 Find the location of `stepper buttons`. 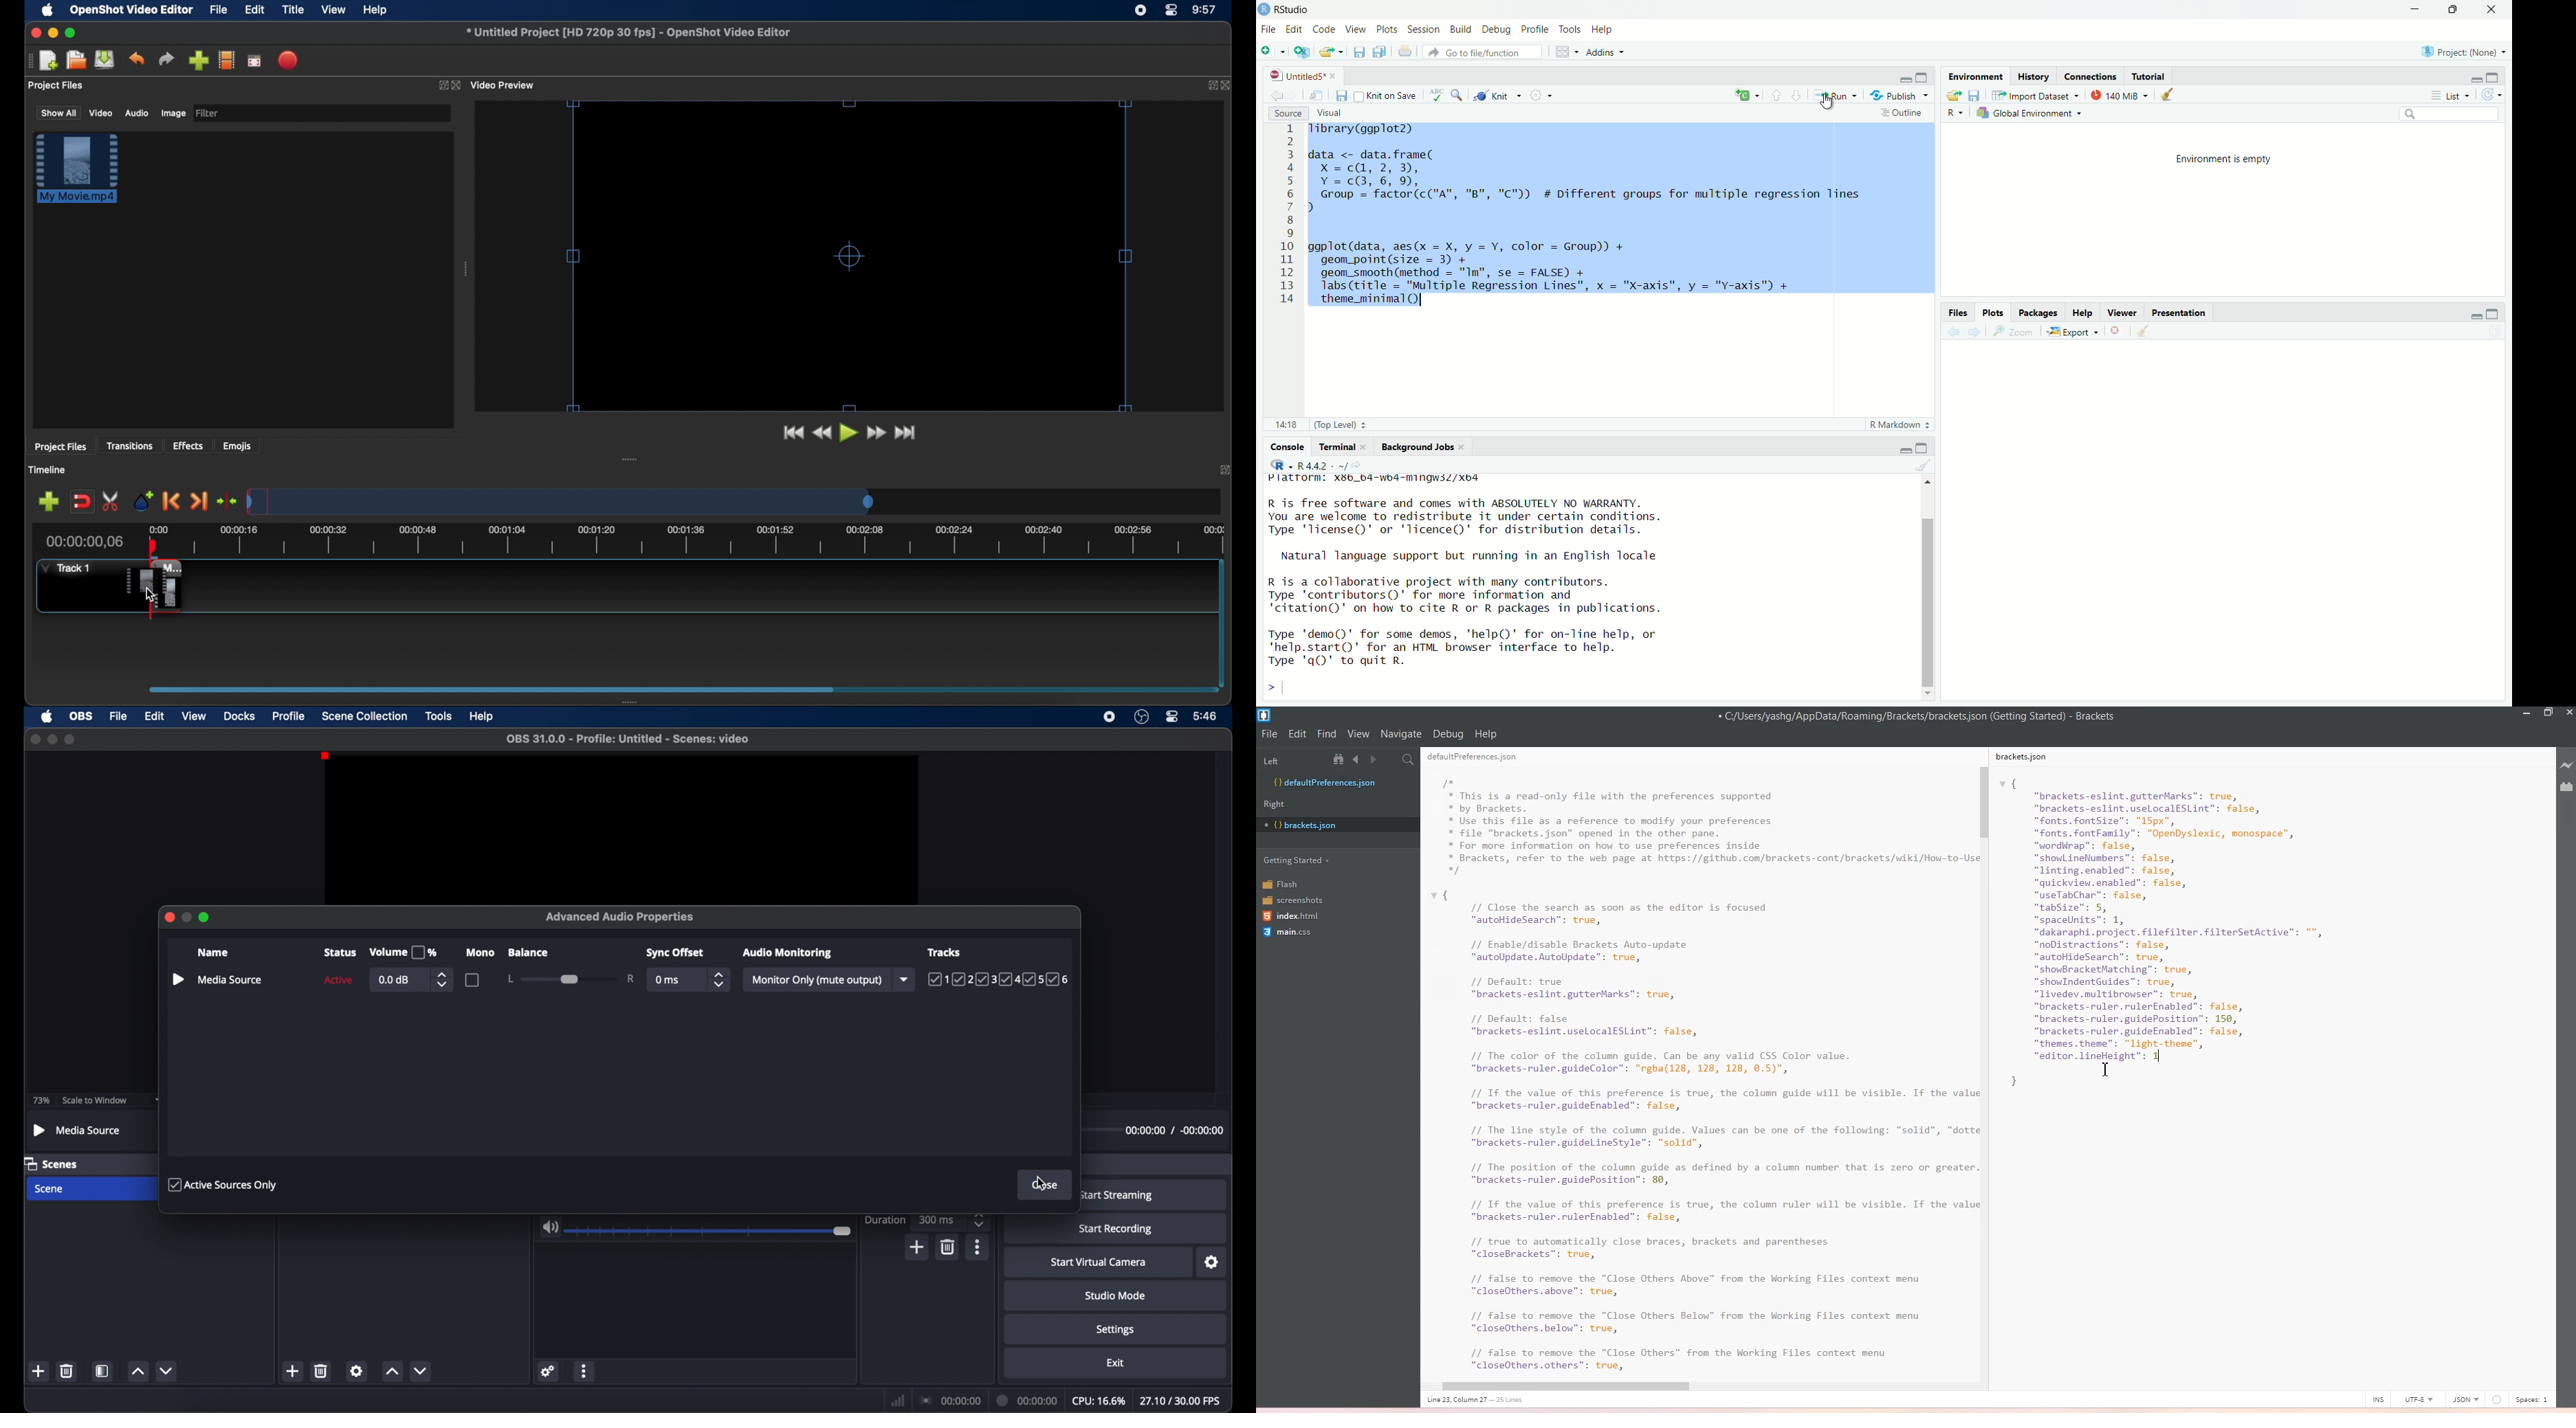

stepper buttons is located at coordinates (979, 1220).